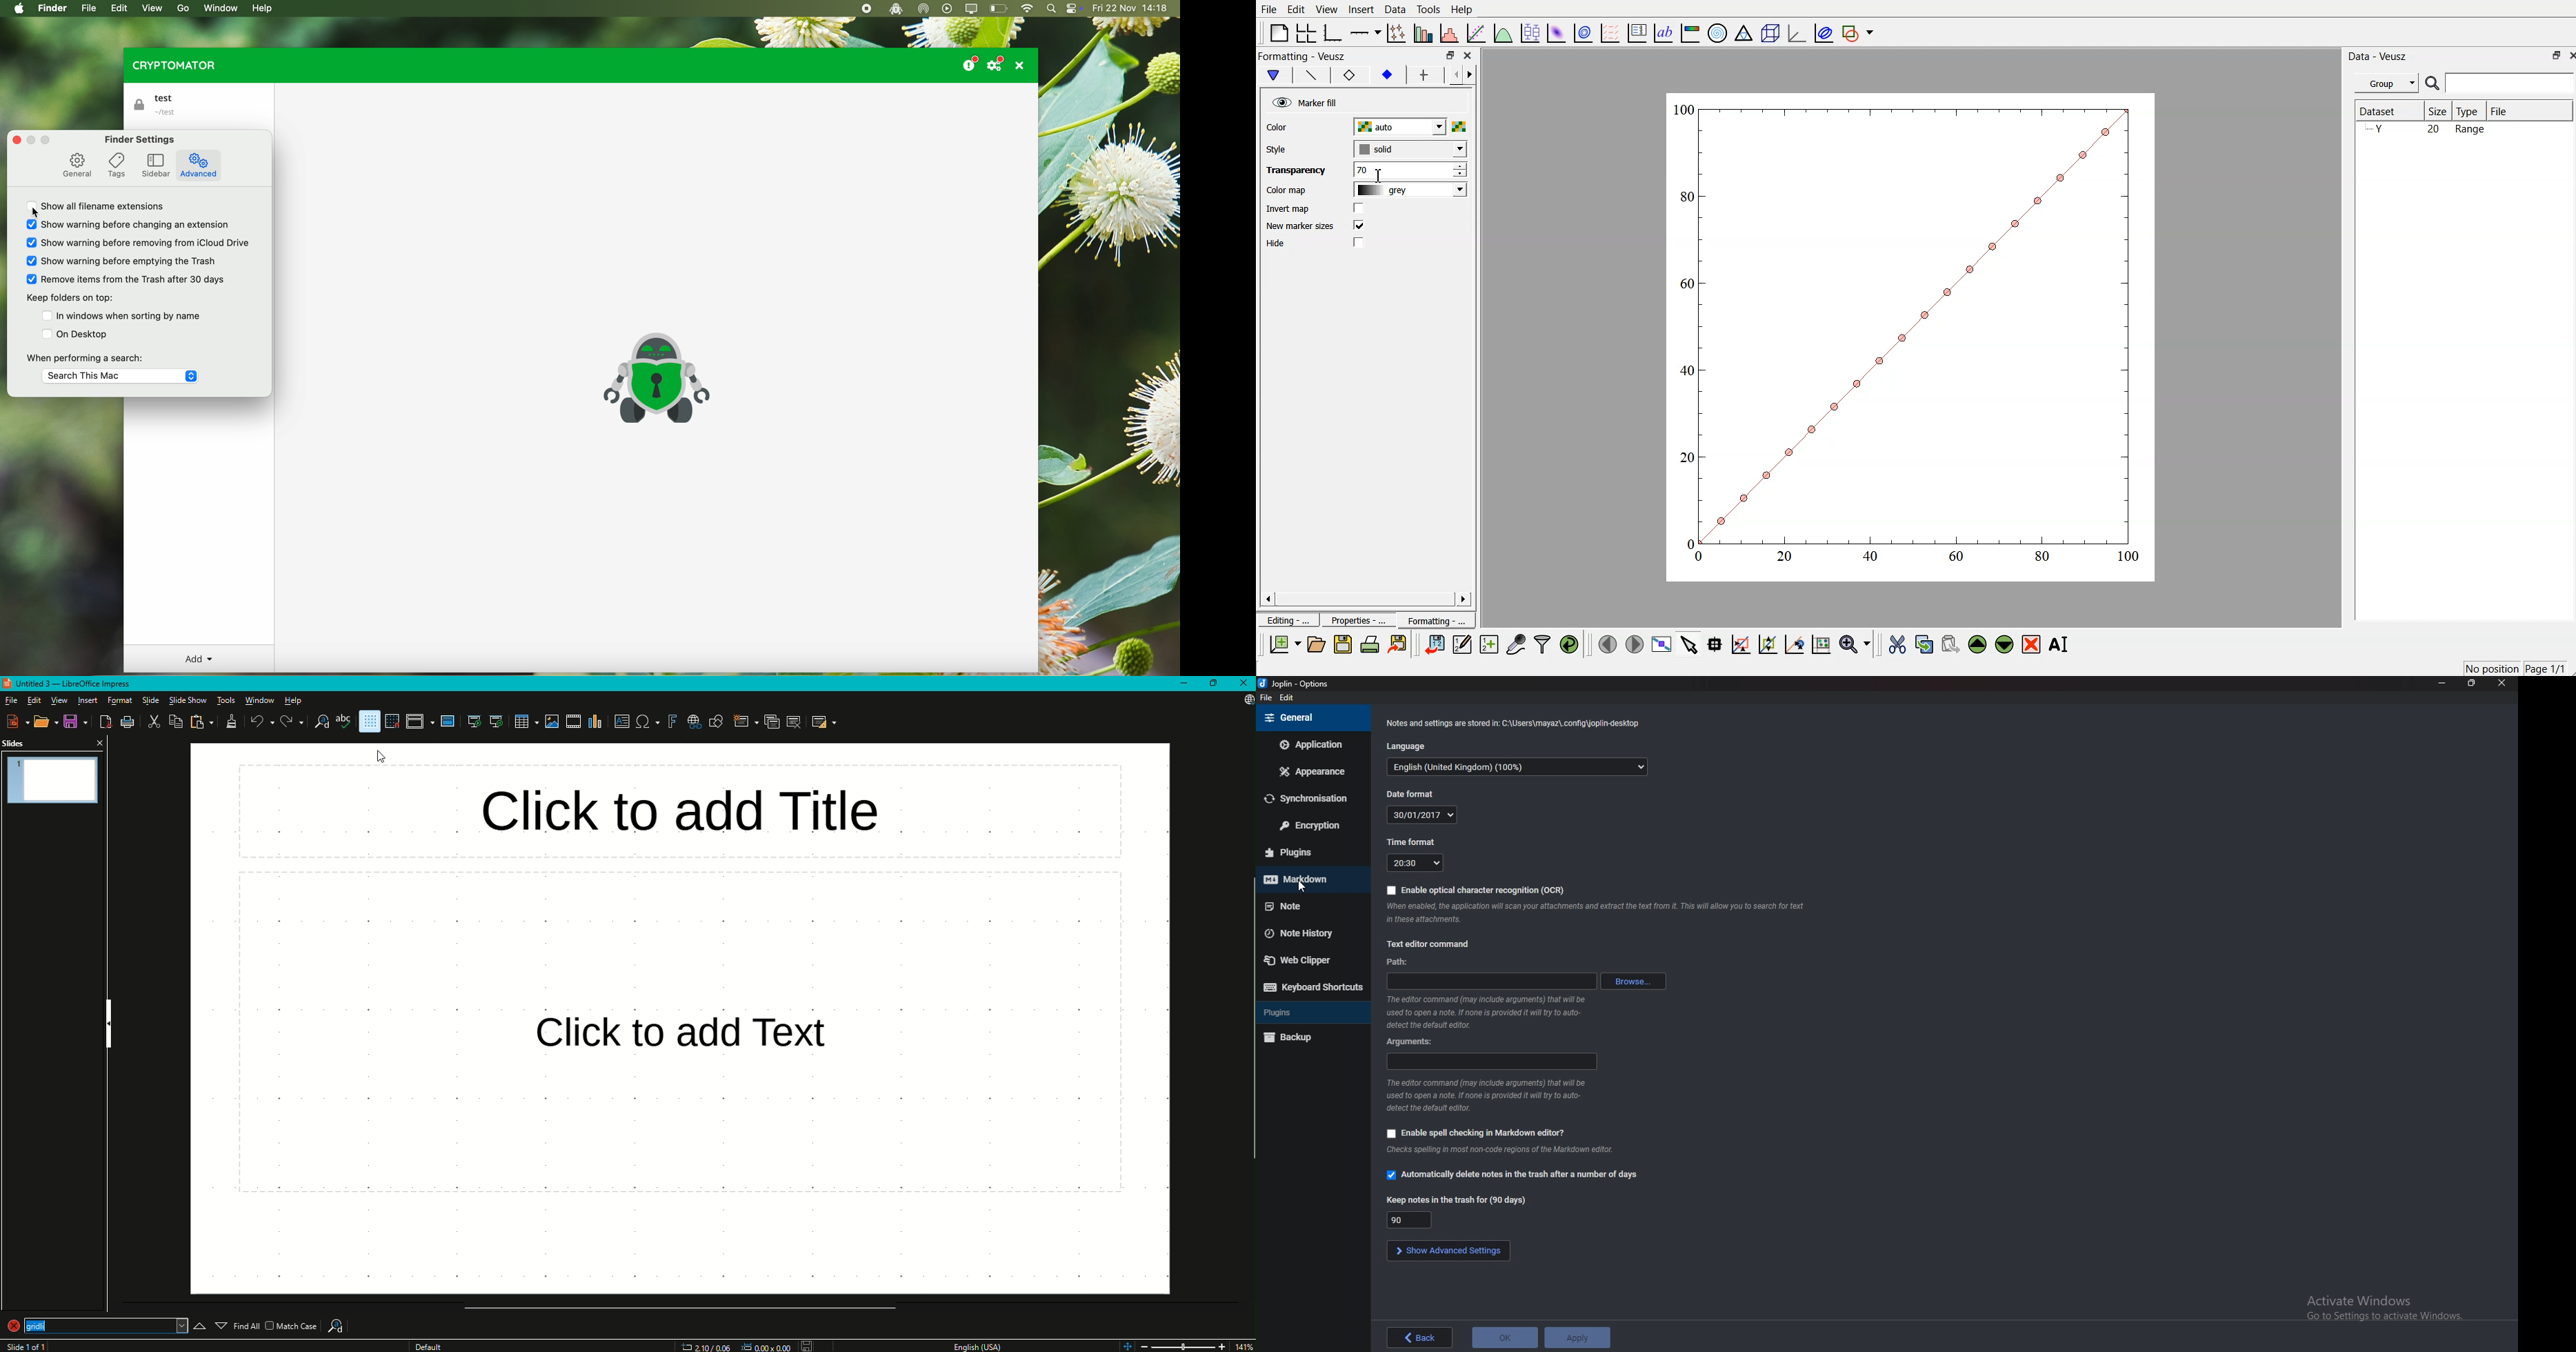  What do you see at coordinates (172, 65) in the screenshot?
I see `cryptomator` at bounding box center [172, 65].